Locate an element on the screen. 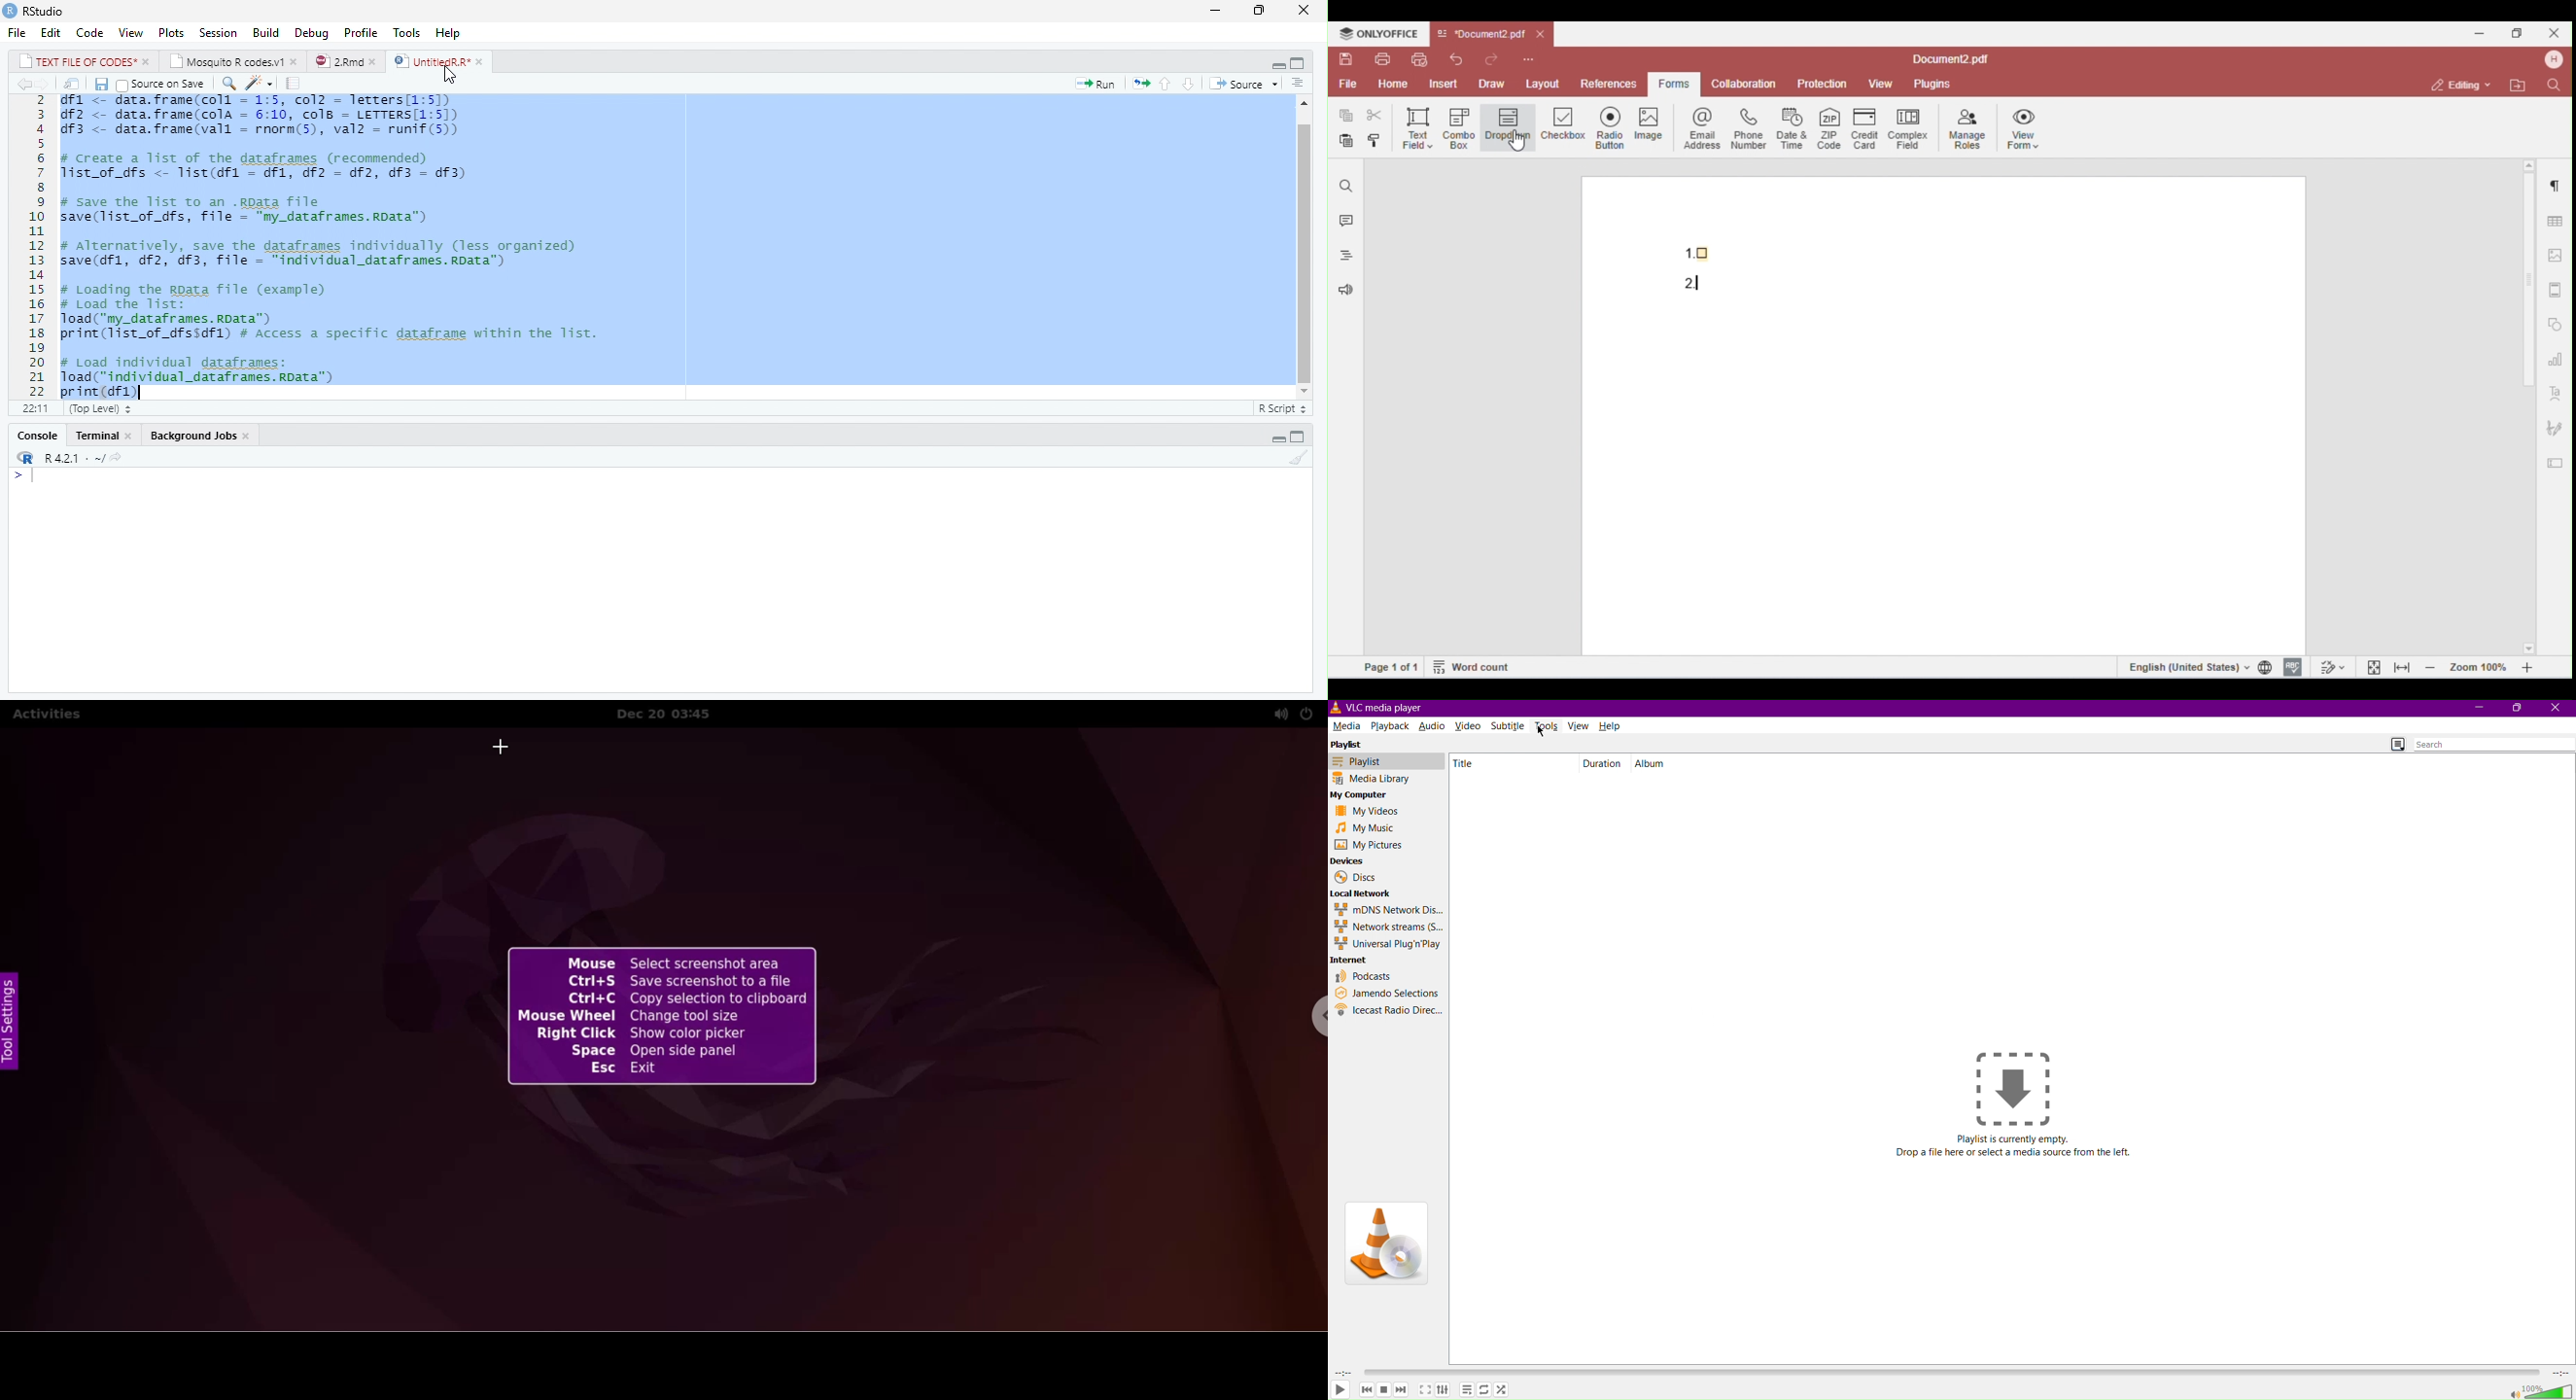 The width and height of the screenshot is (2576, 1400). (top level) is located at coordinates (98, 408).